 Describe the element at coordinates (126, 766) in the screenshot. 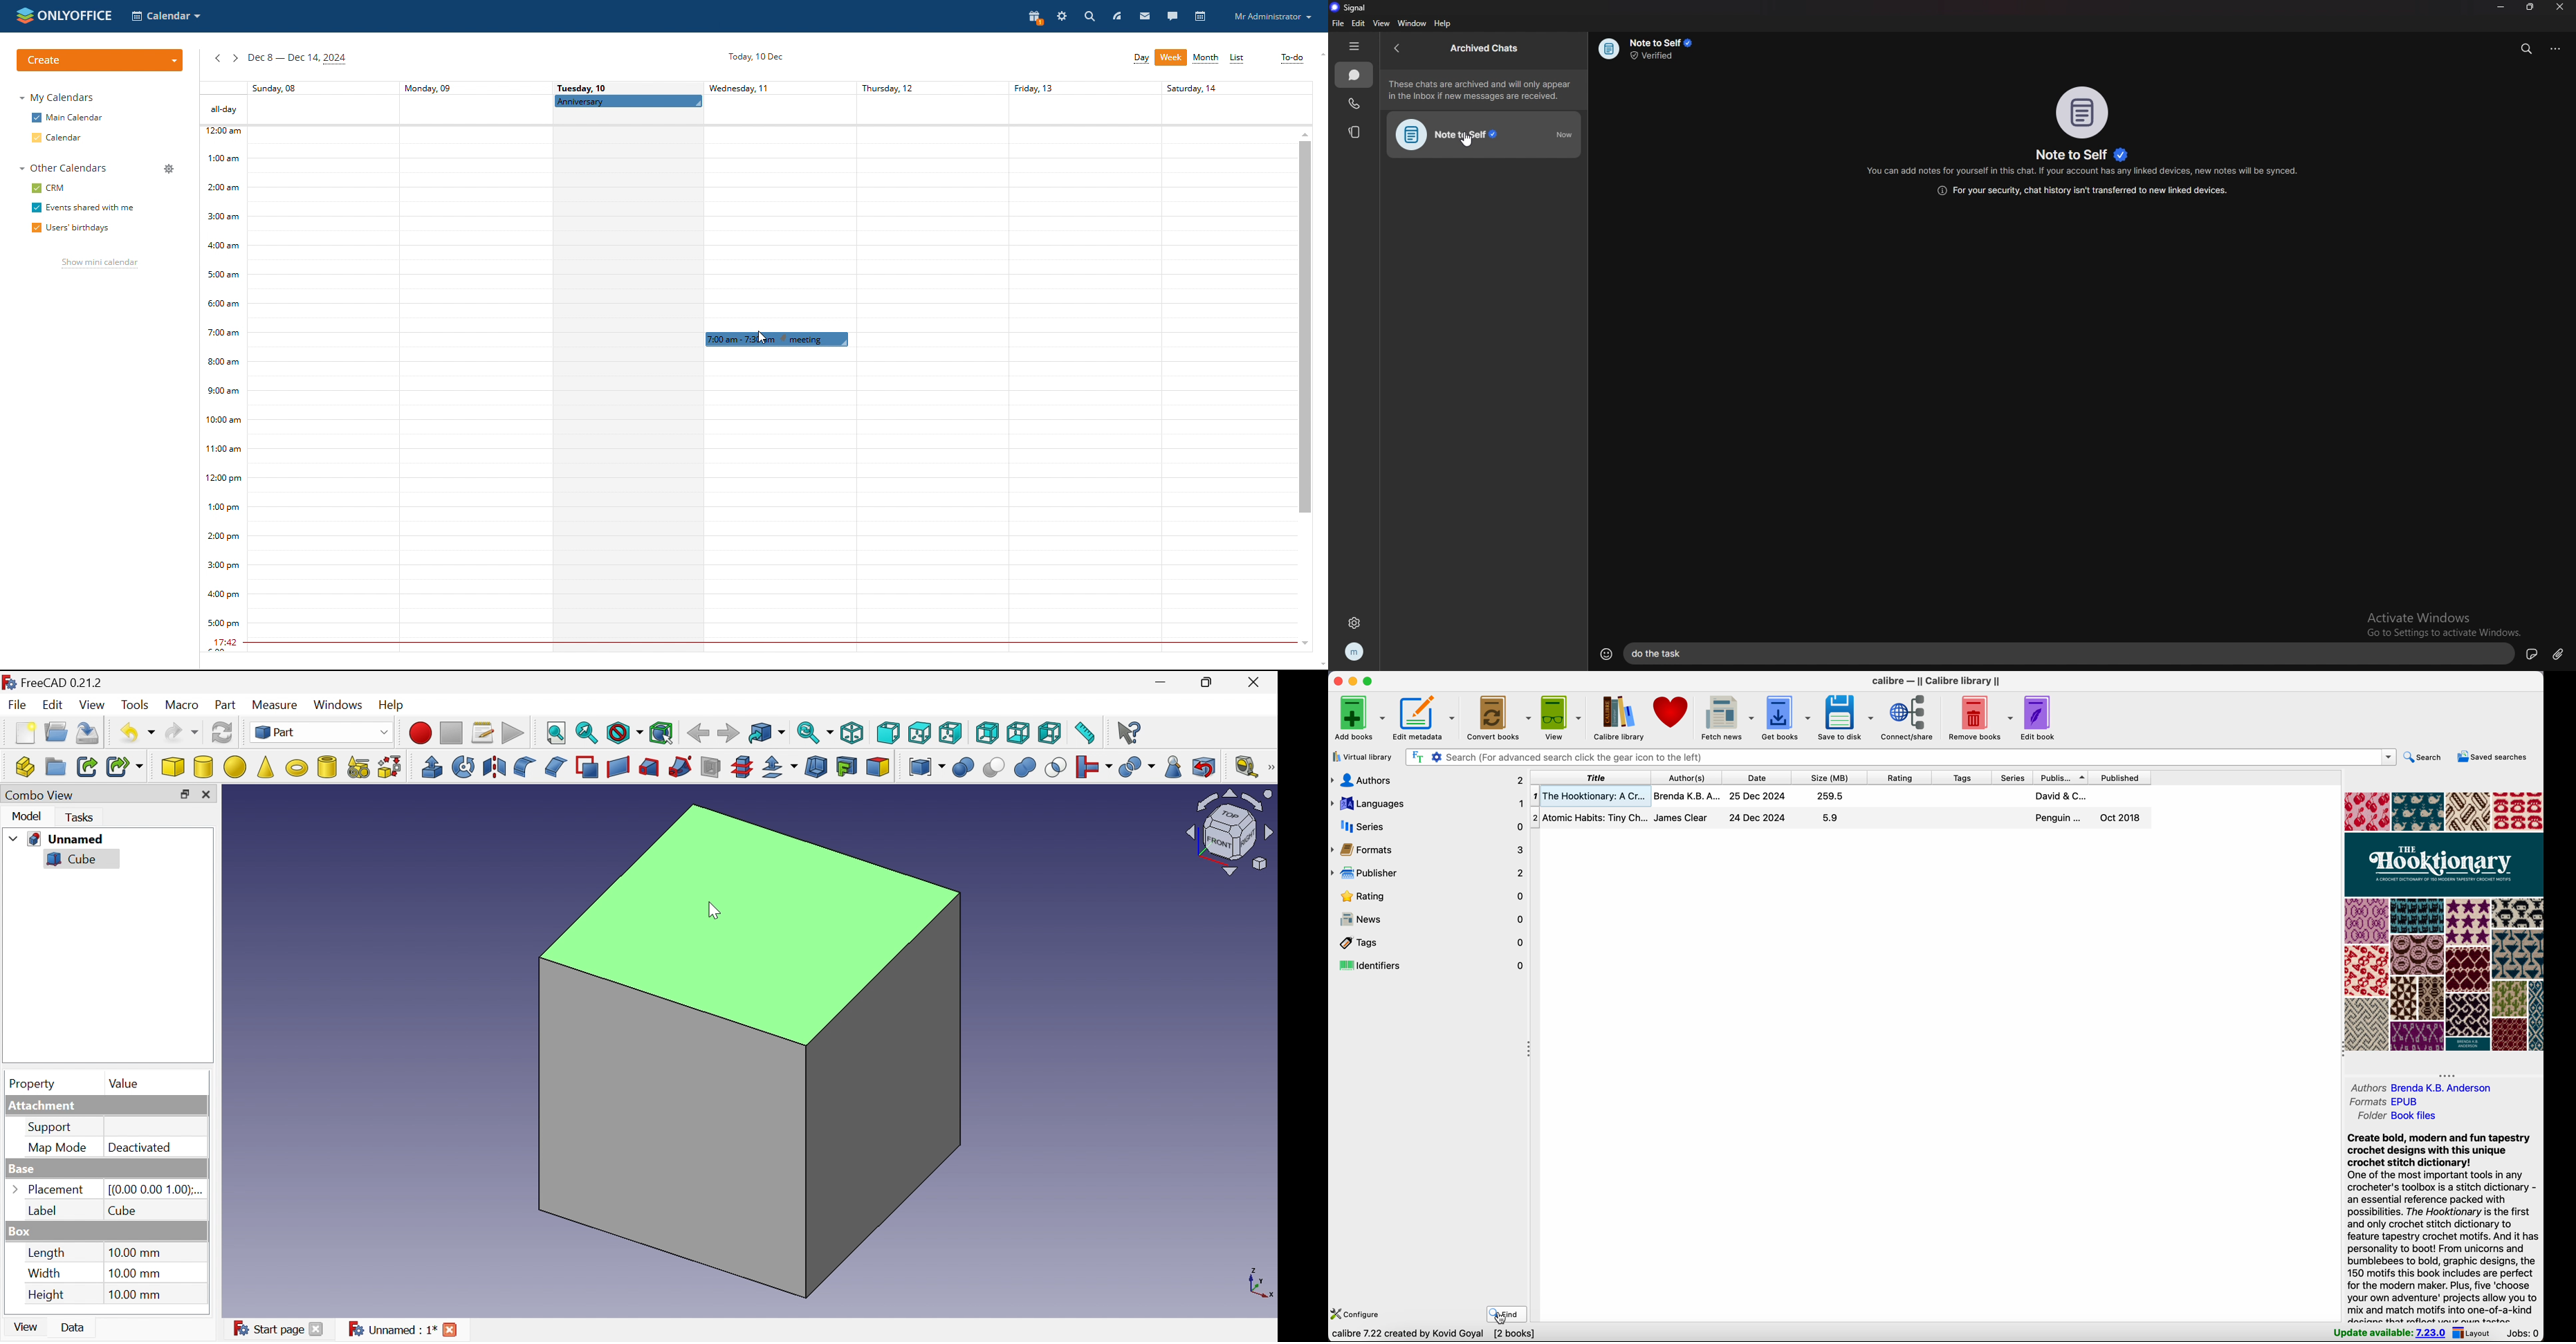

I see `Make sub-link` at that location.